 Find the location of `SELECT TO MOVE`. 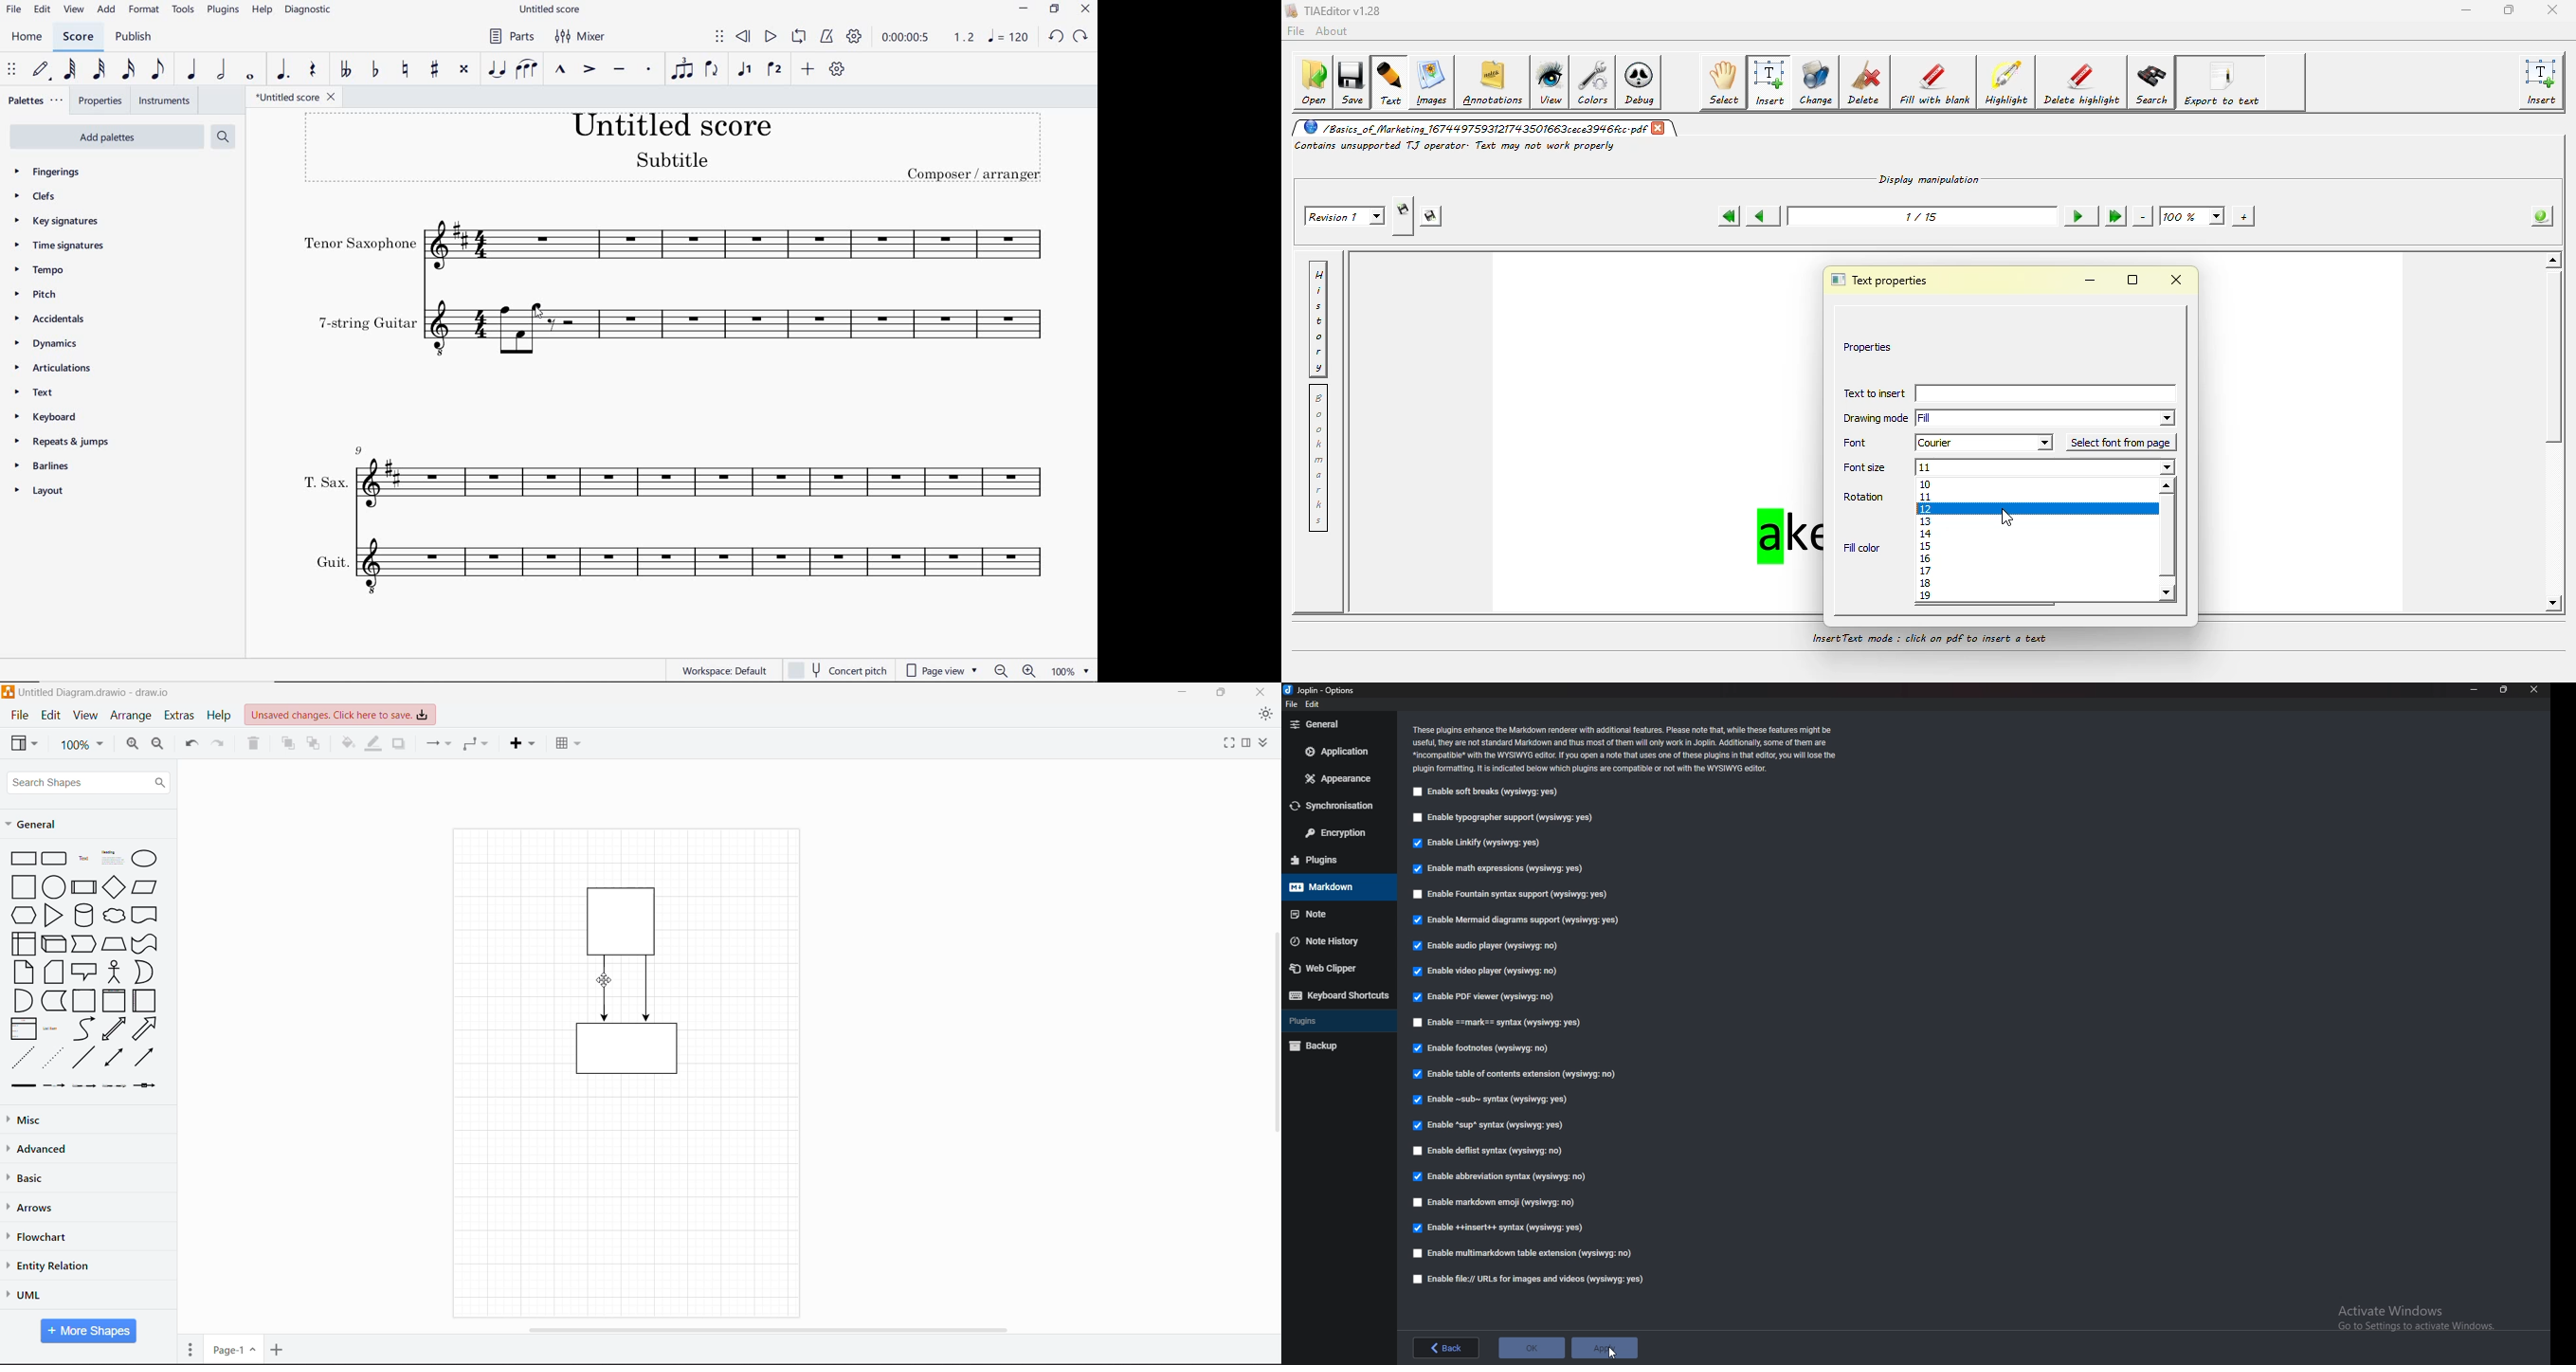

SELECT TO MOVE is located at coordinates (721, 37).